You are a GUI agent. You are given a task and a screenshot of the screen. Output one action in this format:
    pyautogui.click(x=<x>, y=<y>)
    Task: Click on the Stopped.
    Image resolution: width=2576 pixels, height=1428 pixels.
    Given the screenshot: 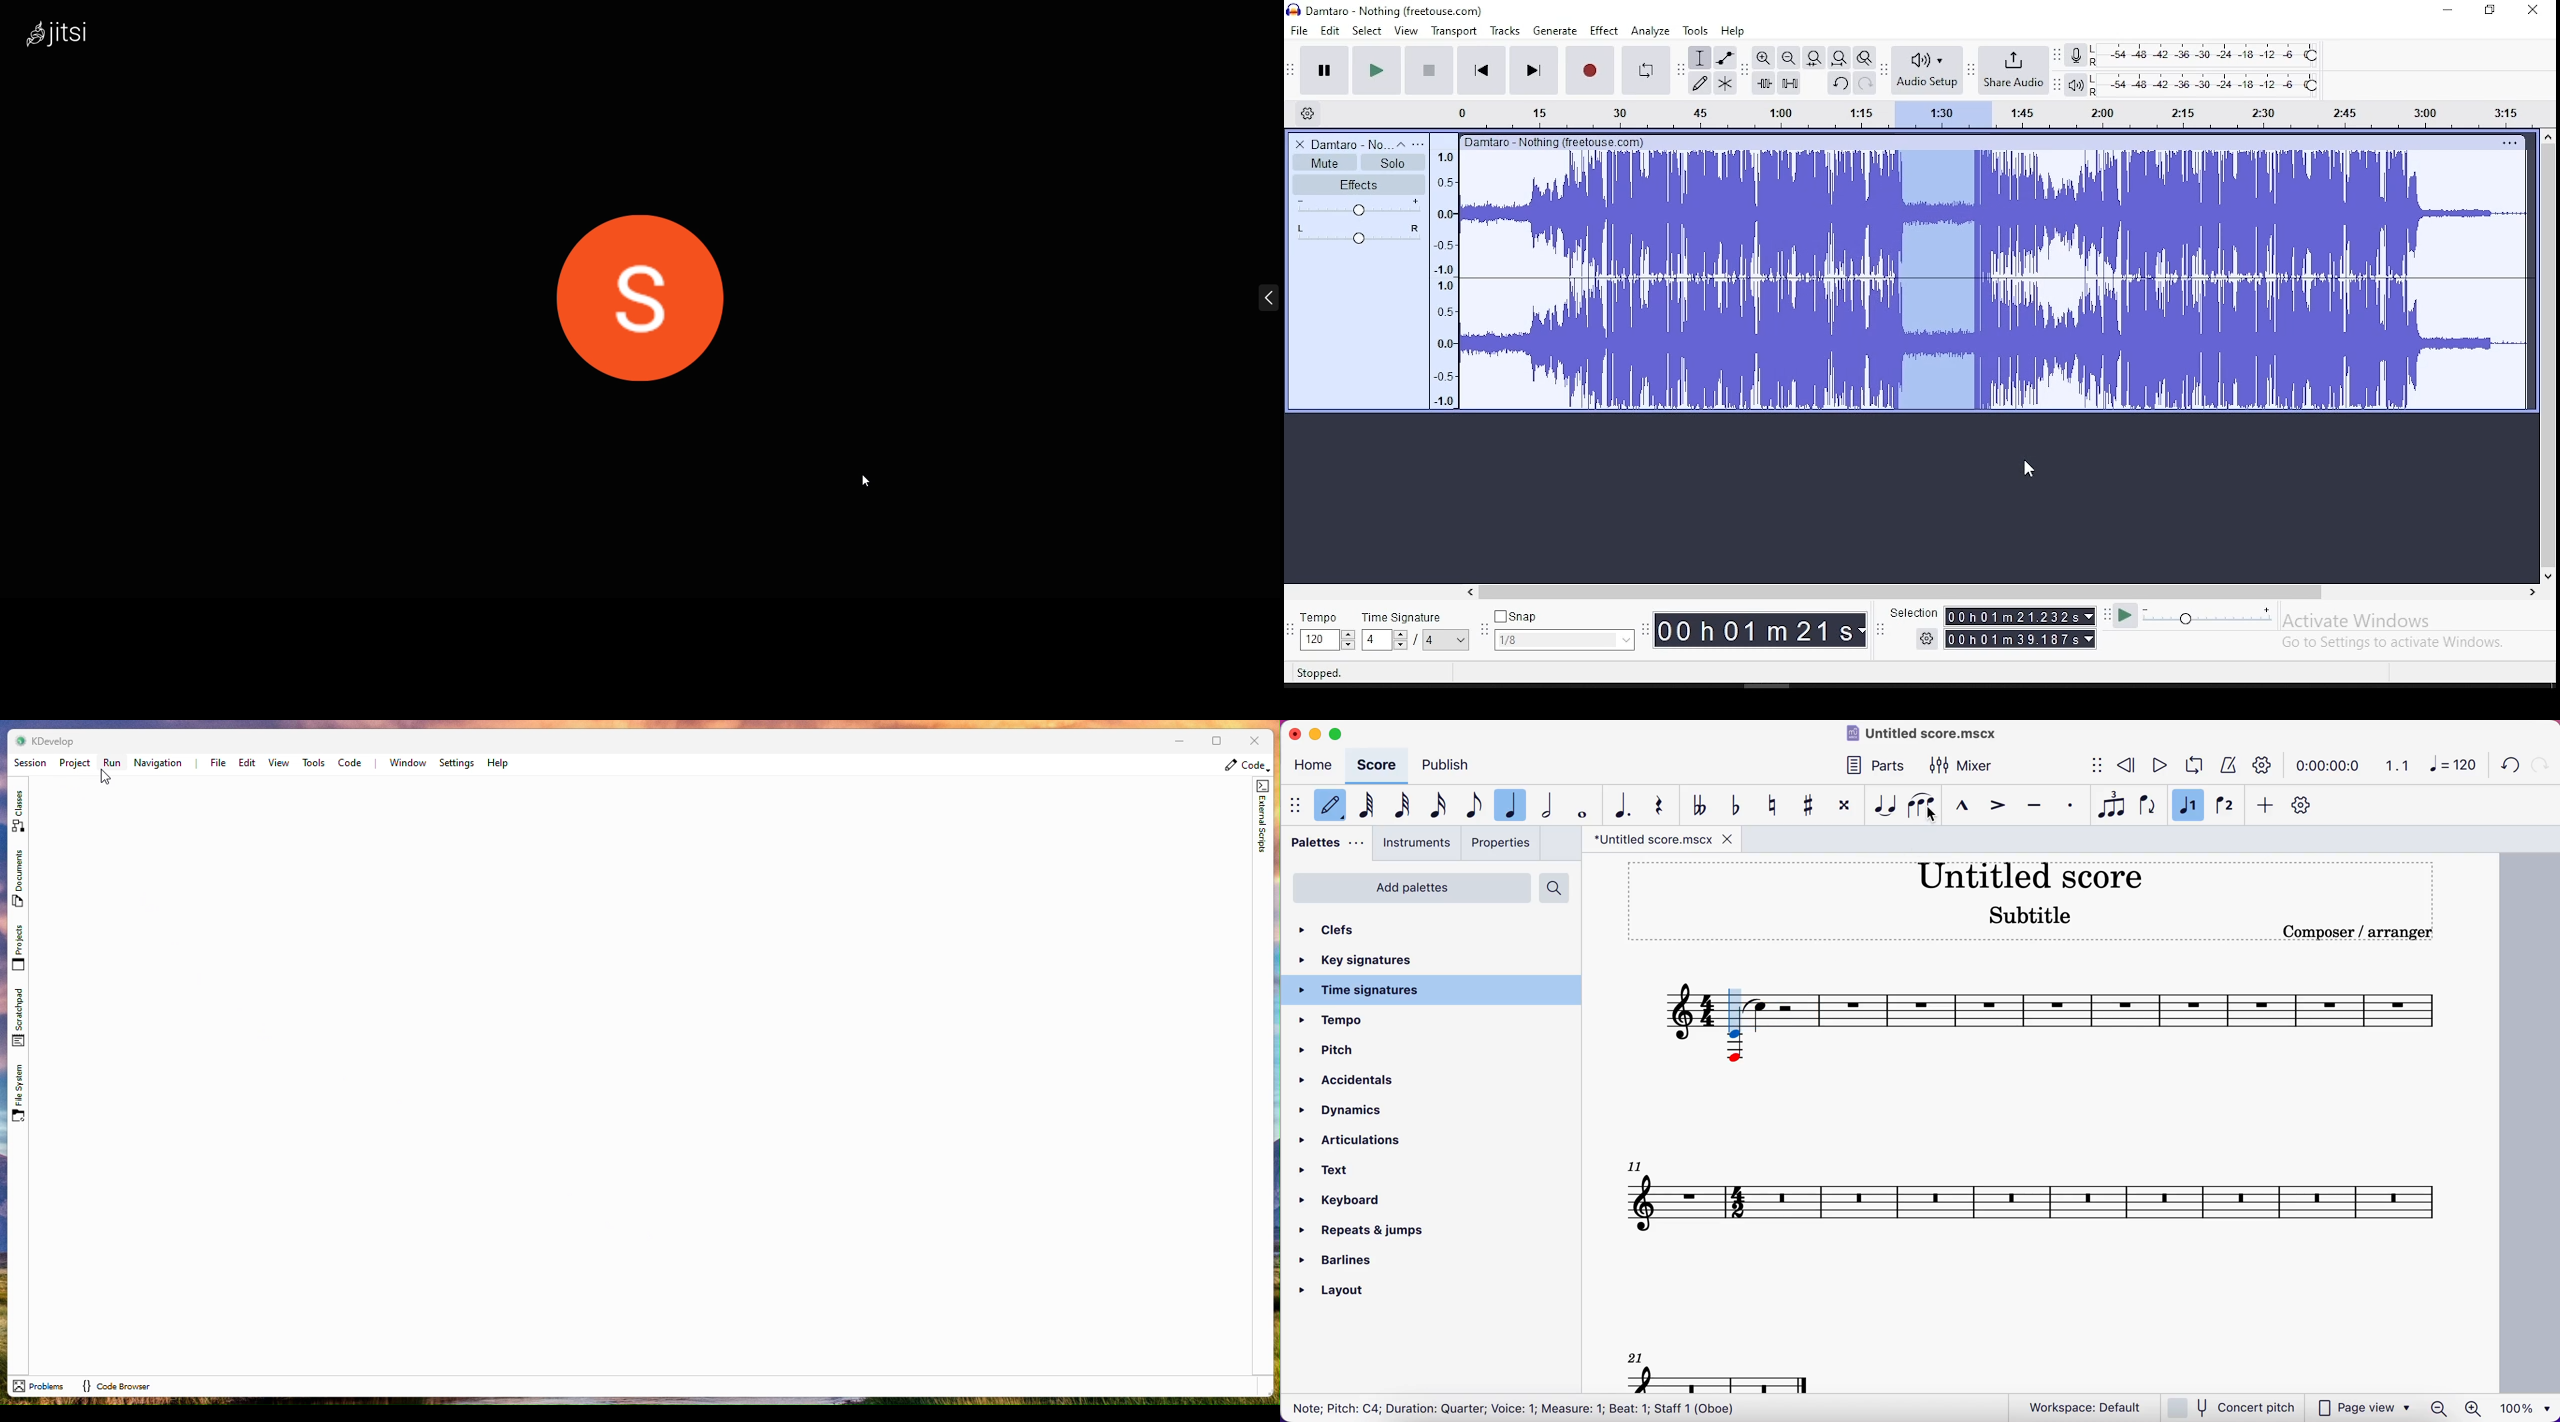 What is the action you would take?
    pyautogui.click(x=1318, y=672)
    